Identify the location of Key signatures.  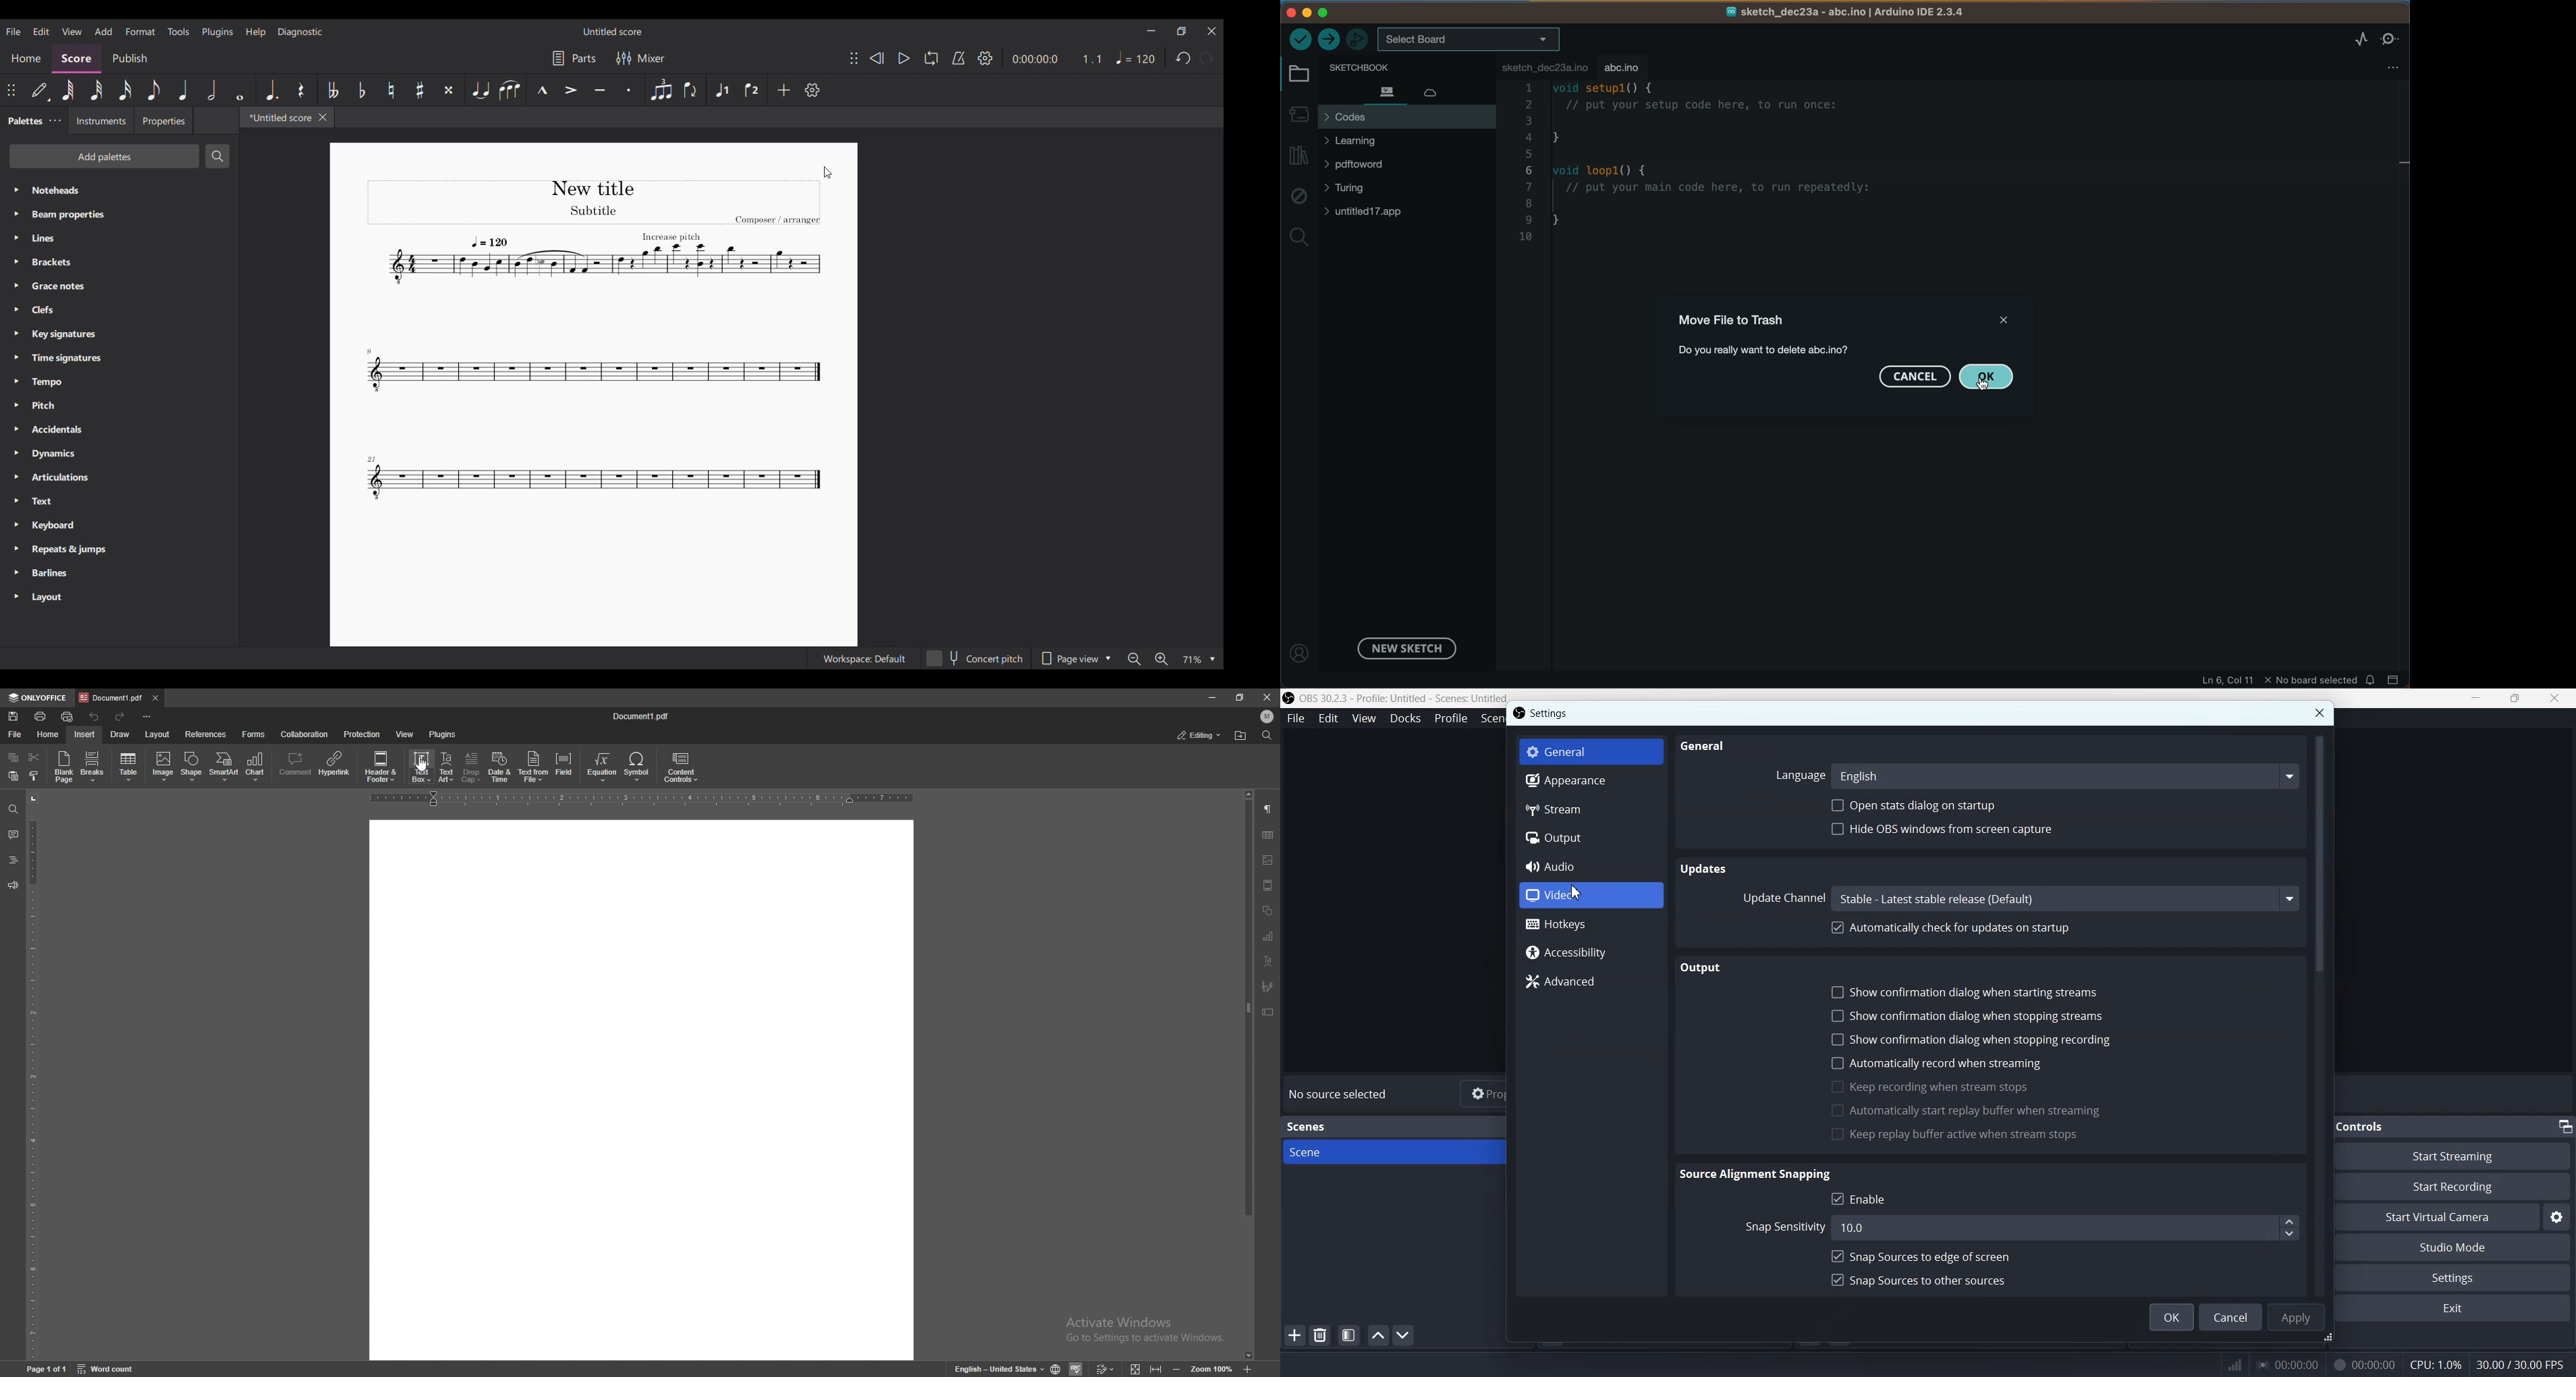
(119, 335).